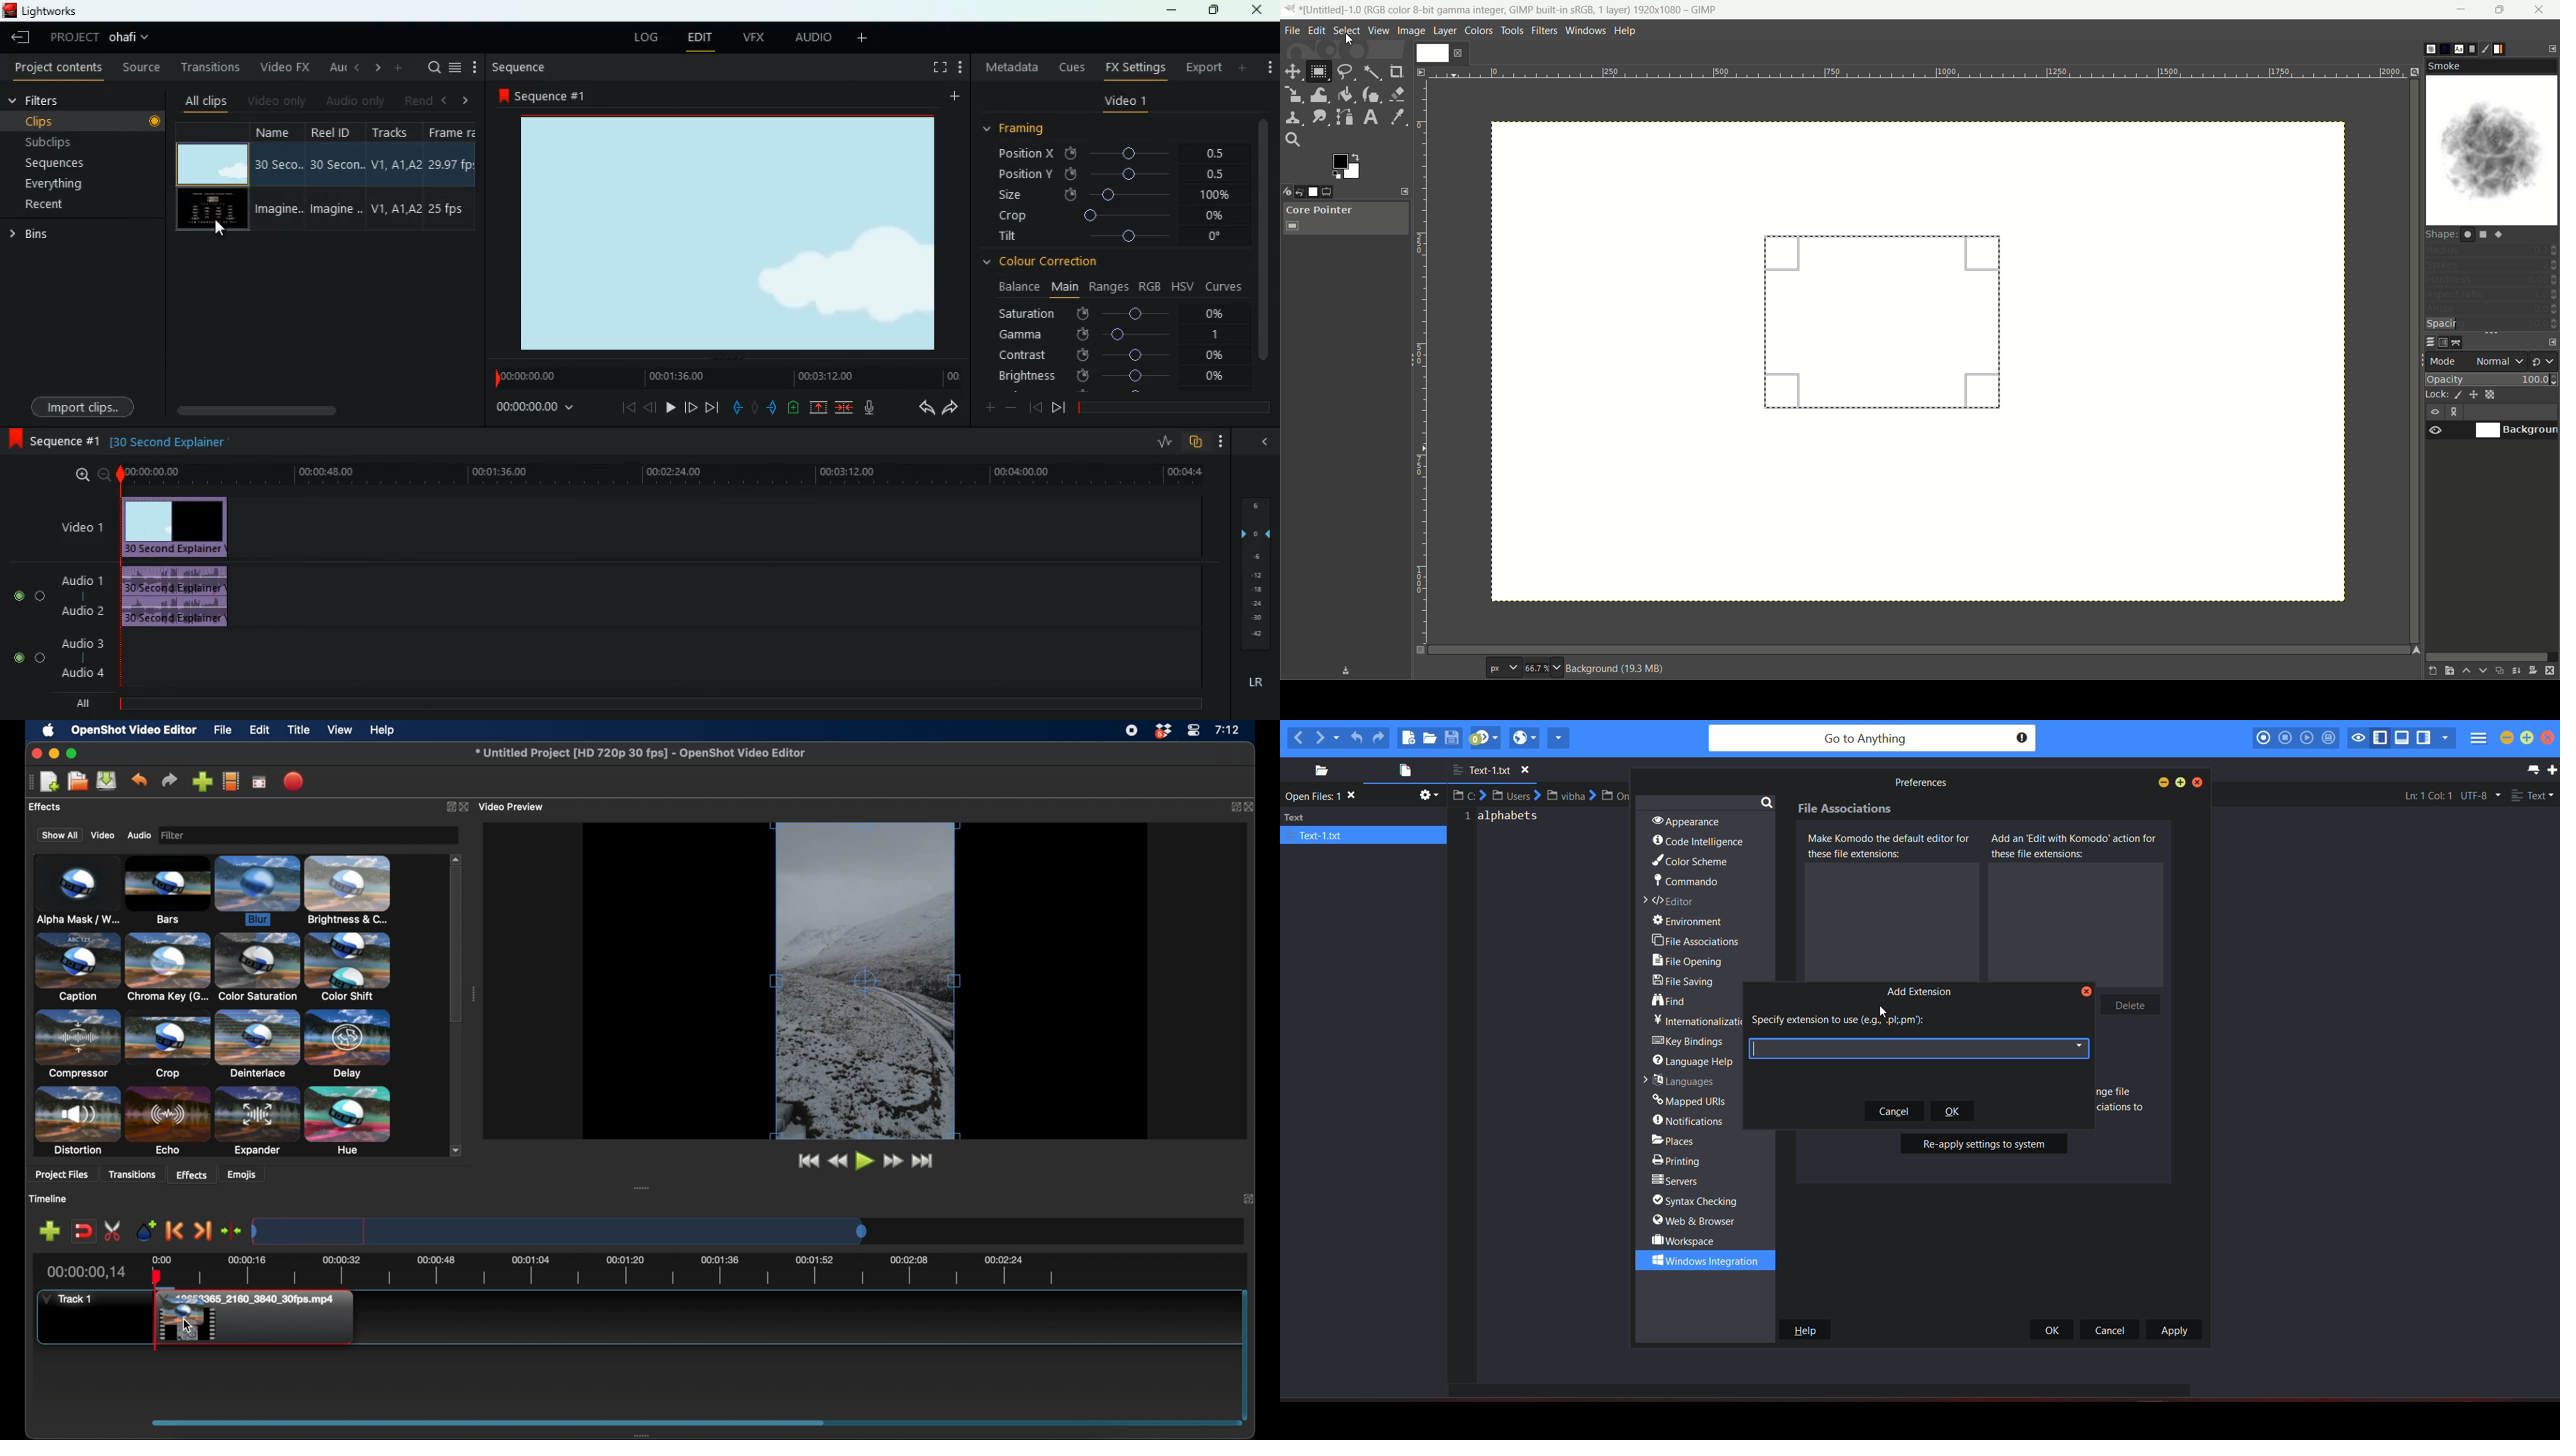 The image size is (2576, 1456). What do you see at coordinates (866, 39) in the screenshot?
I see `more` at bounding box center [866, 39].